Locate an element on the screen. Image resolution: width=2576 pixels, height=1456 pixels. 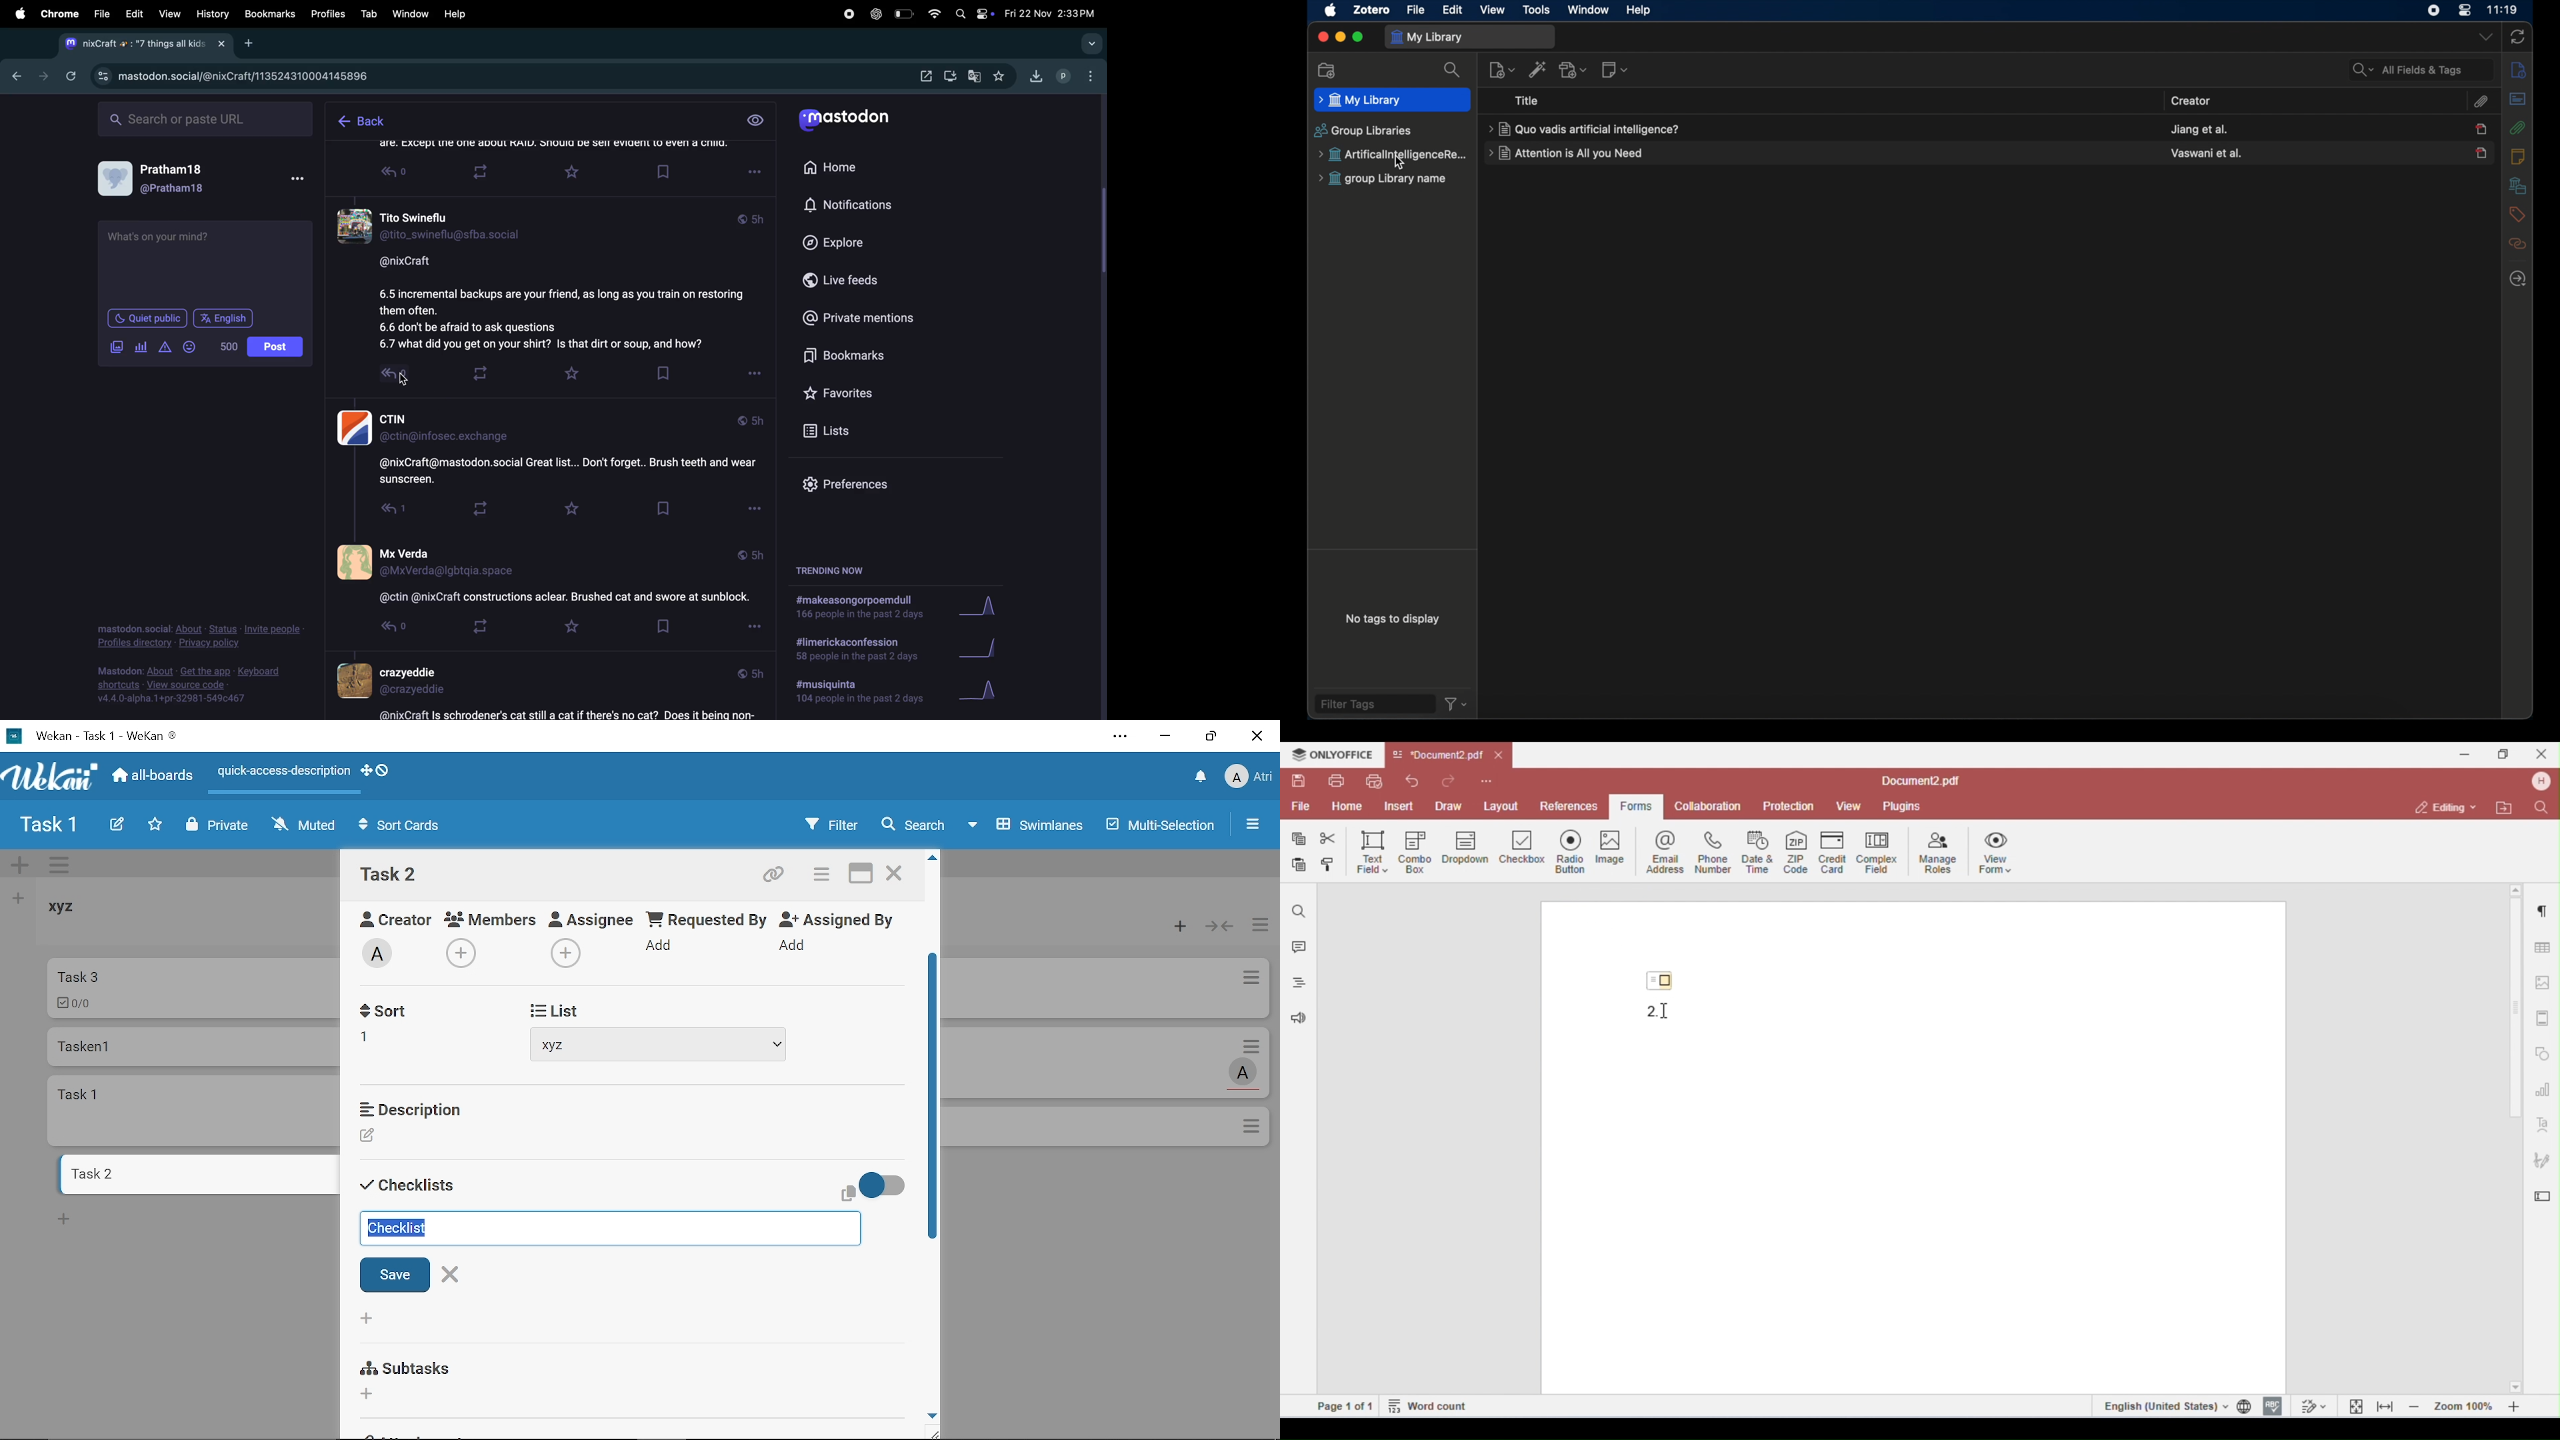
apple widgets is located at coordinates (975, 14).